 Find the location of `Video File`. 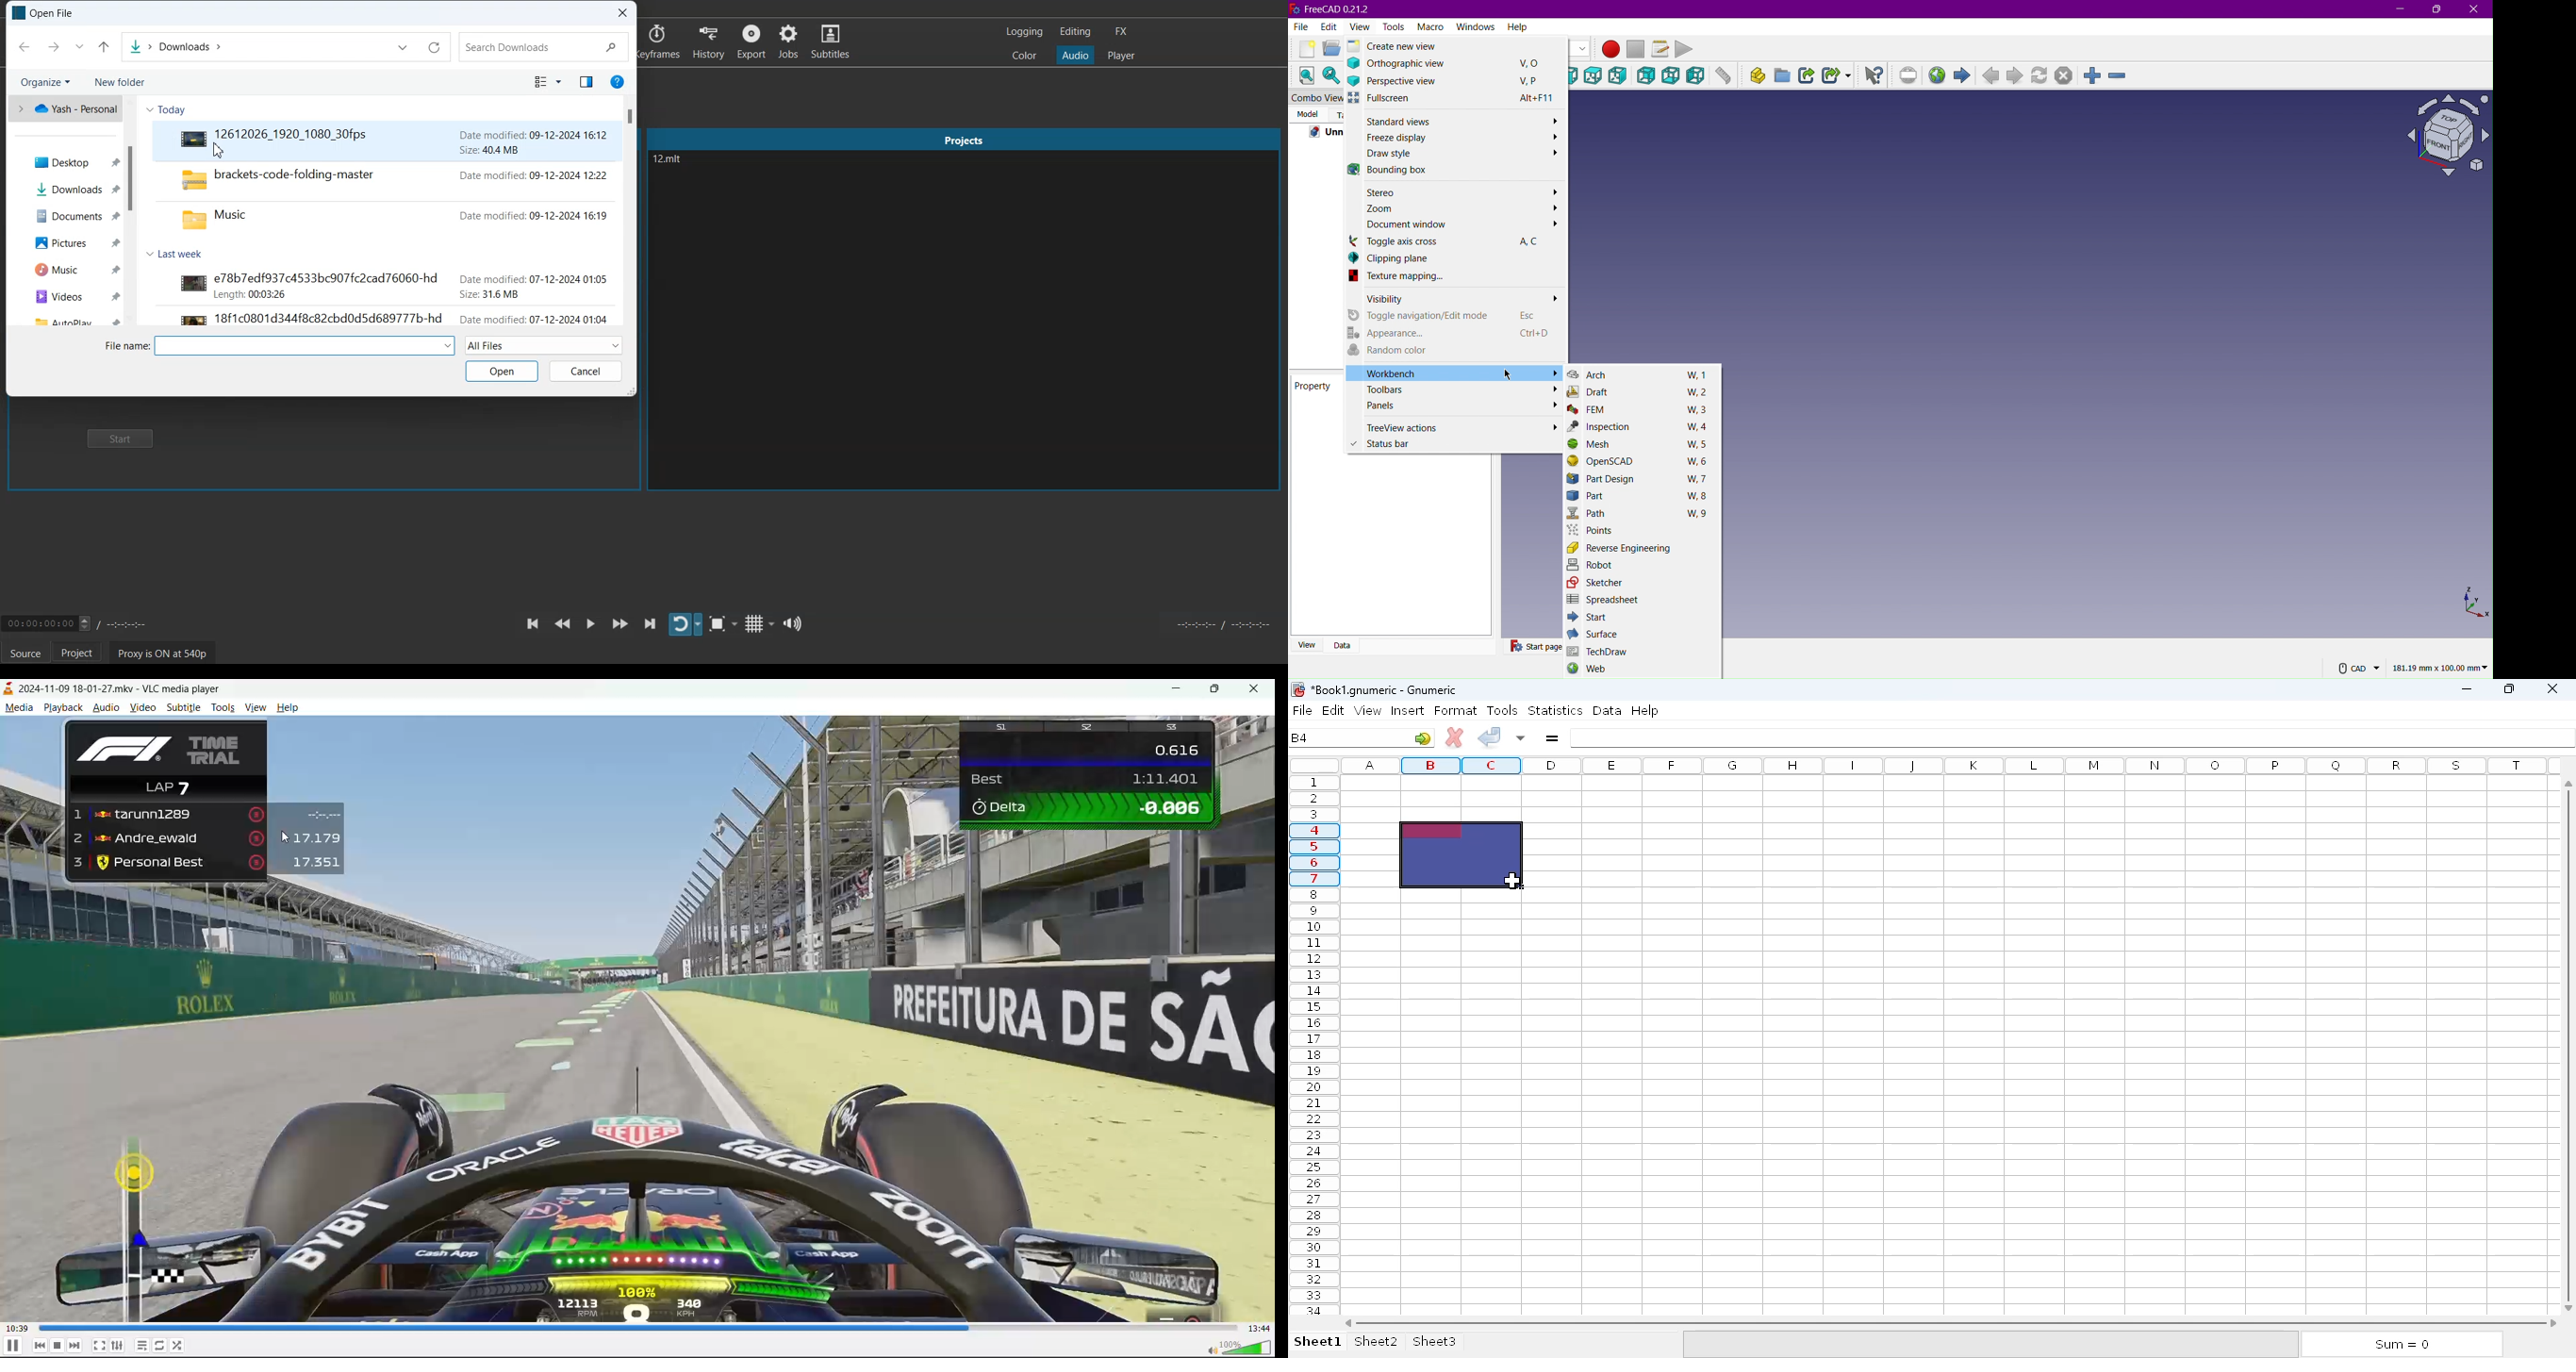

Video File is located at coordinates (388, 141).